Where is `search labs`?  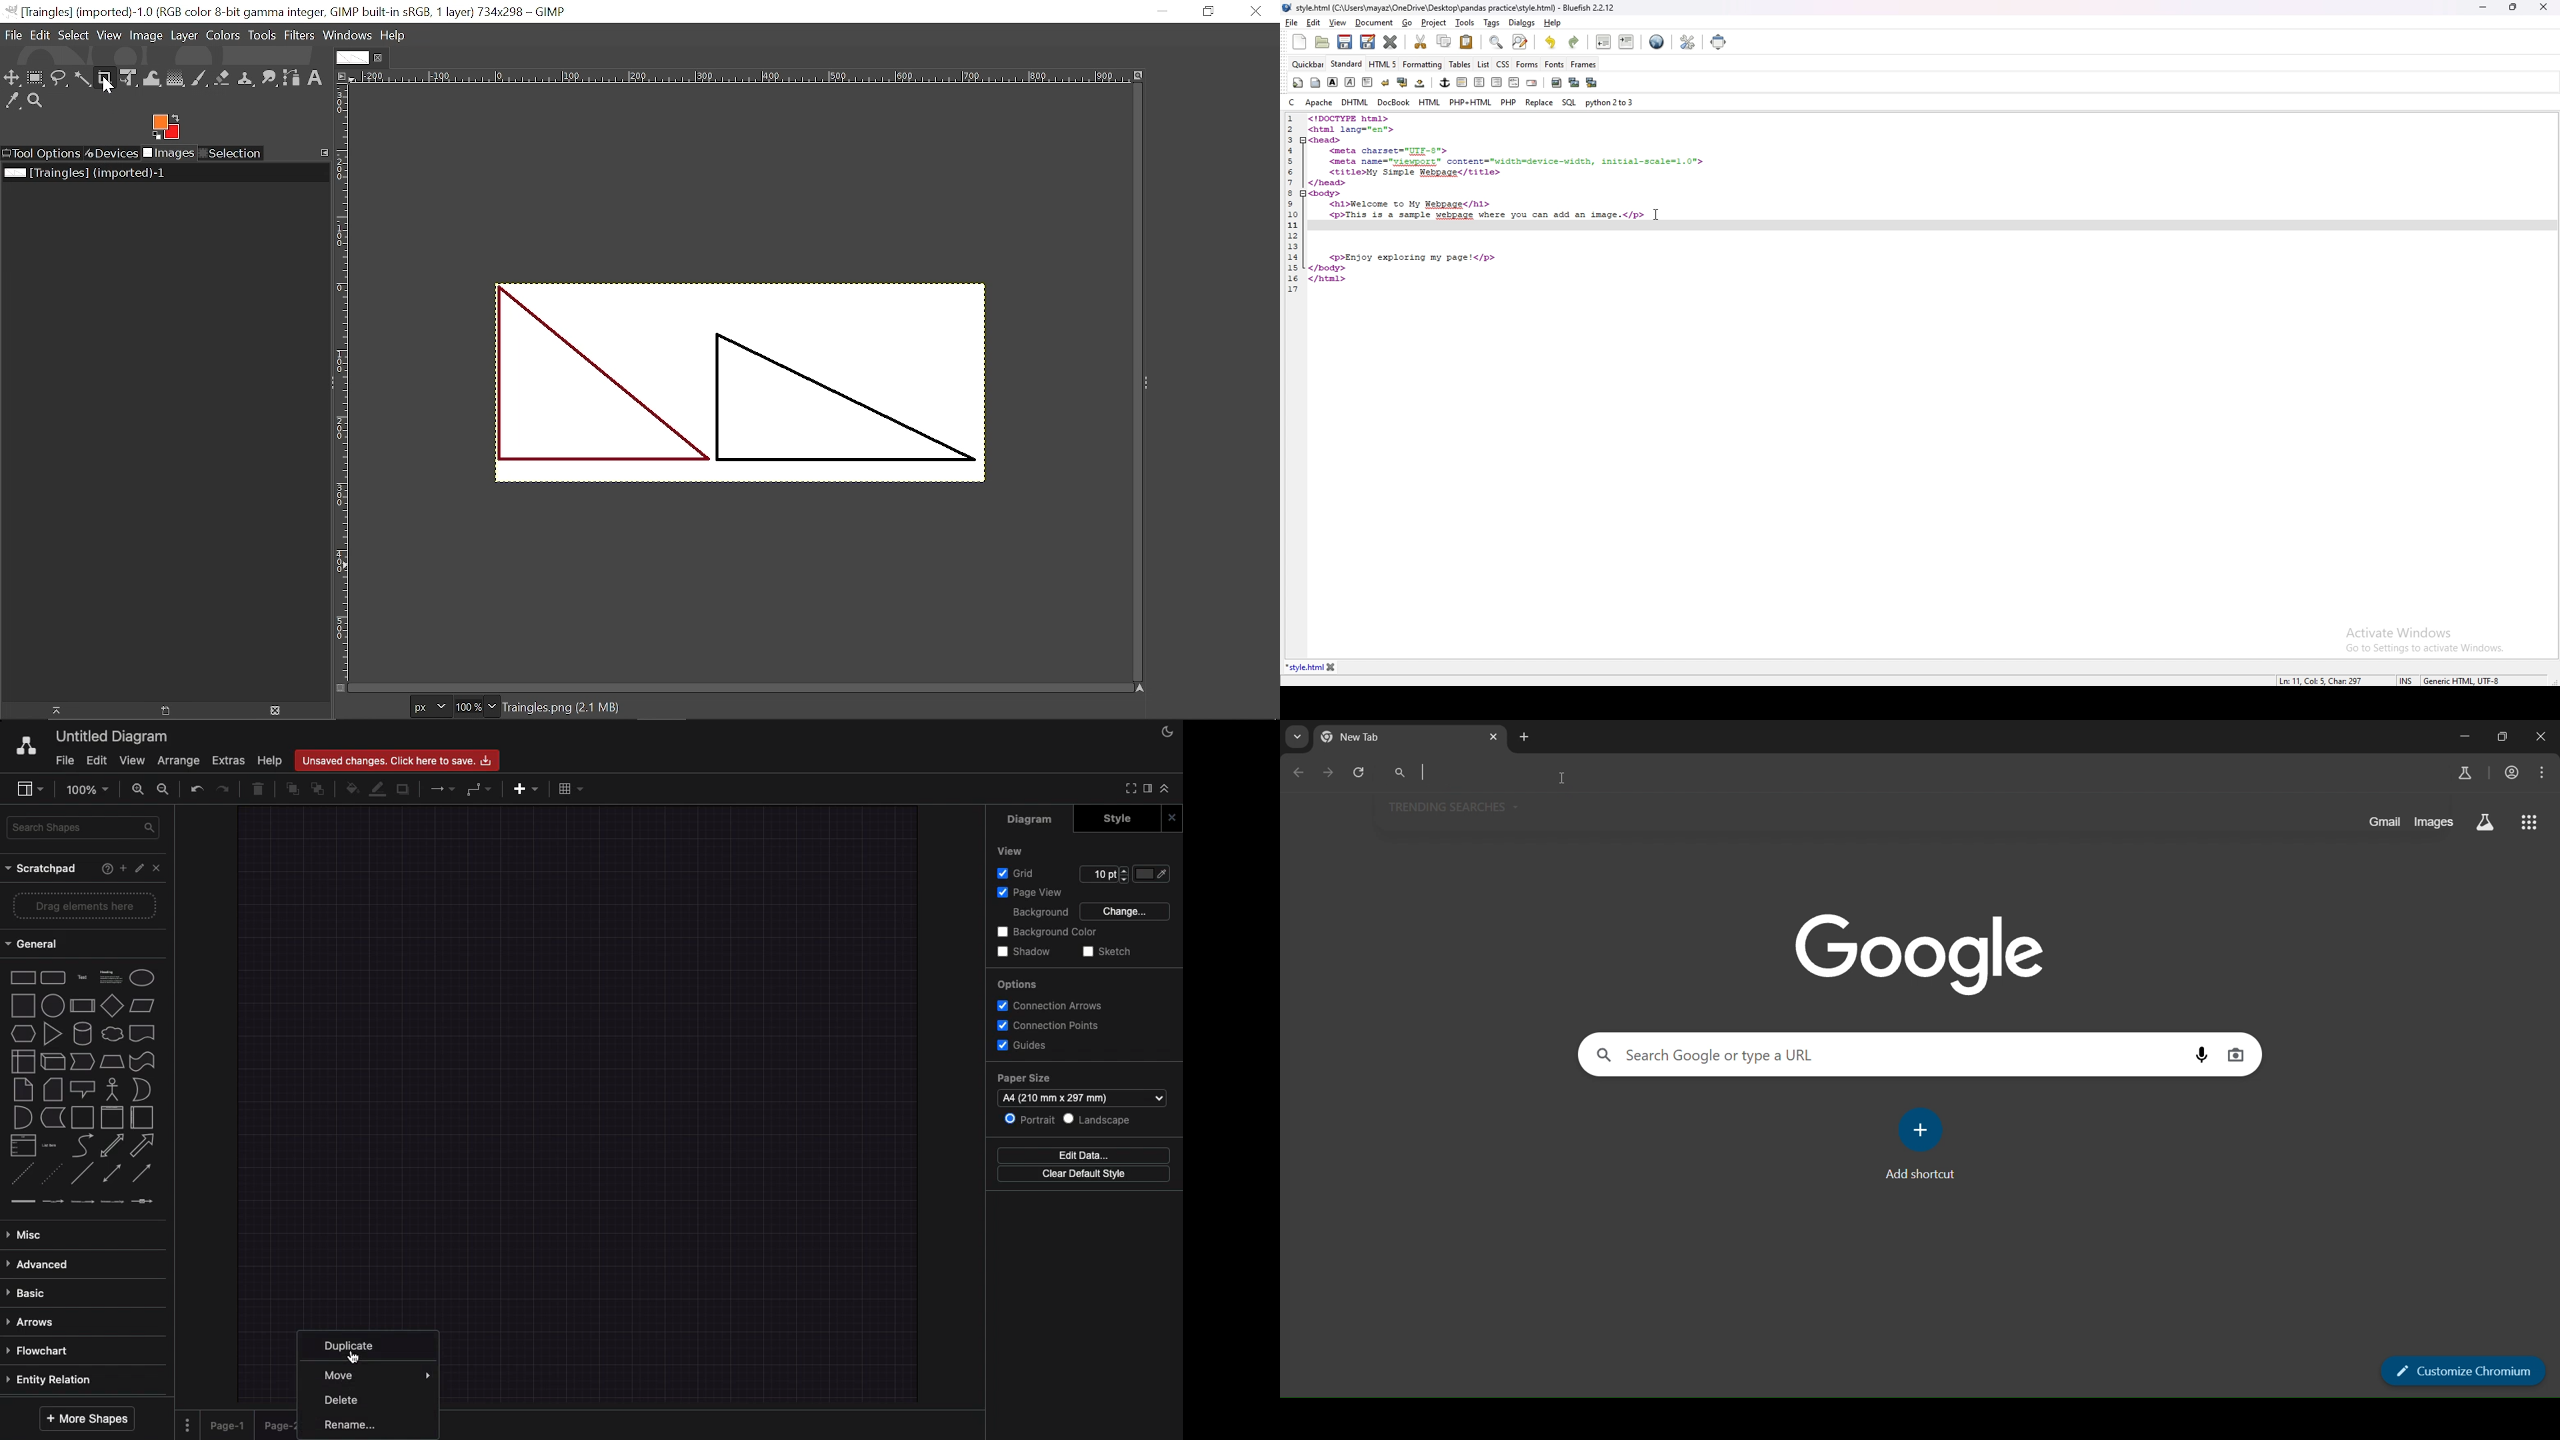 search labs is located at coordinates (2467, 773).